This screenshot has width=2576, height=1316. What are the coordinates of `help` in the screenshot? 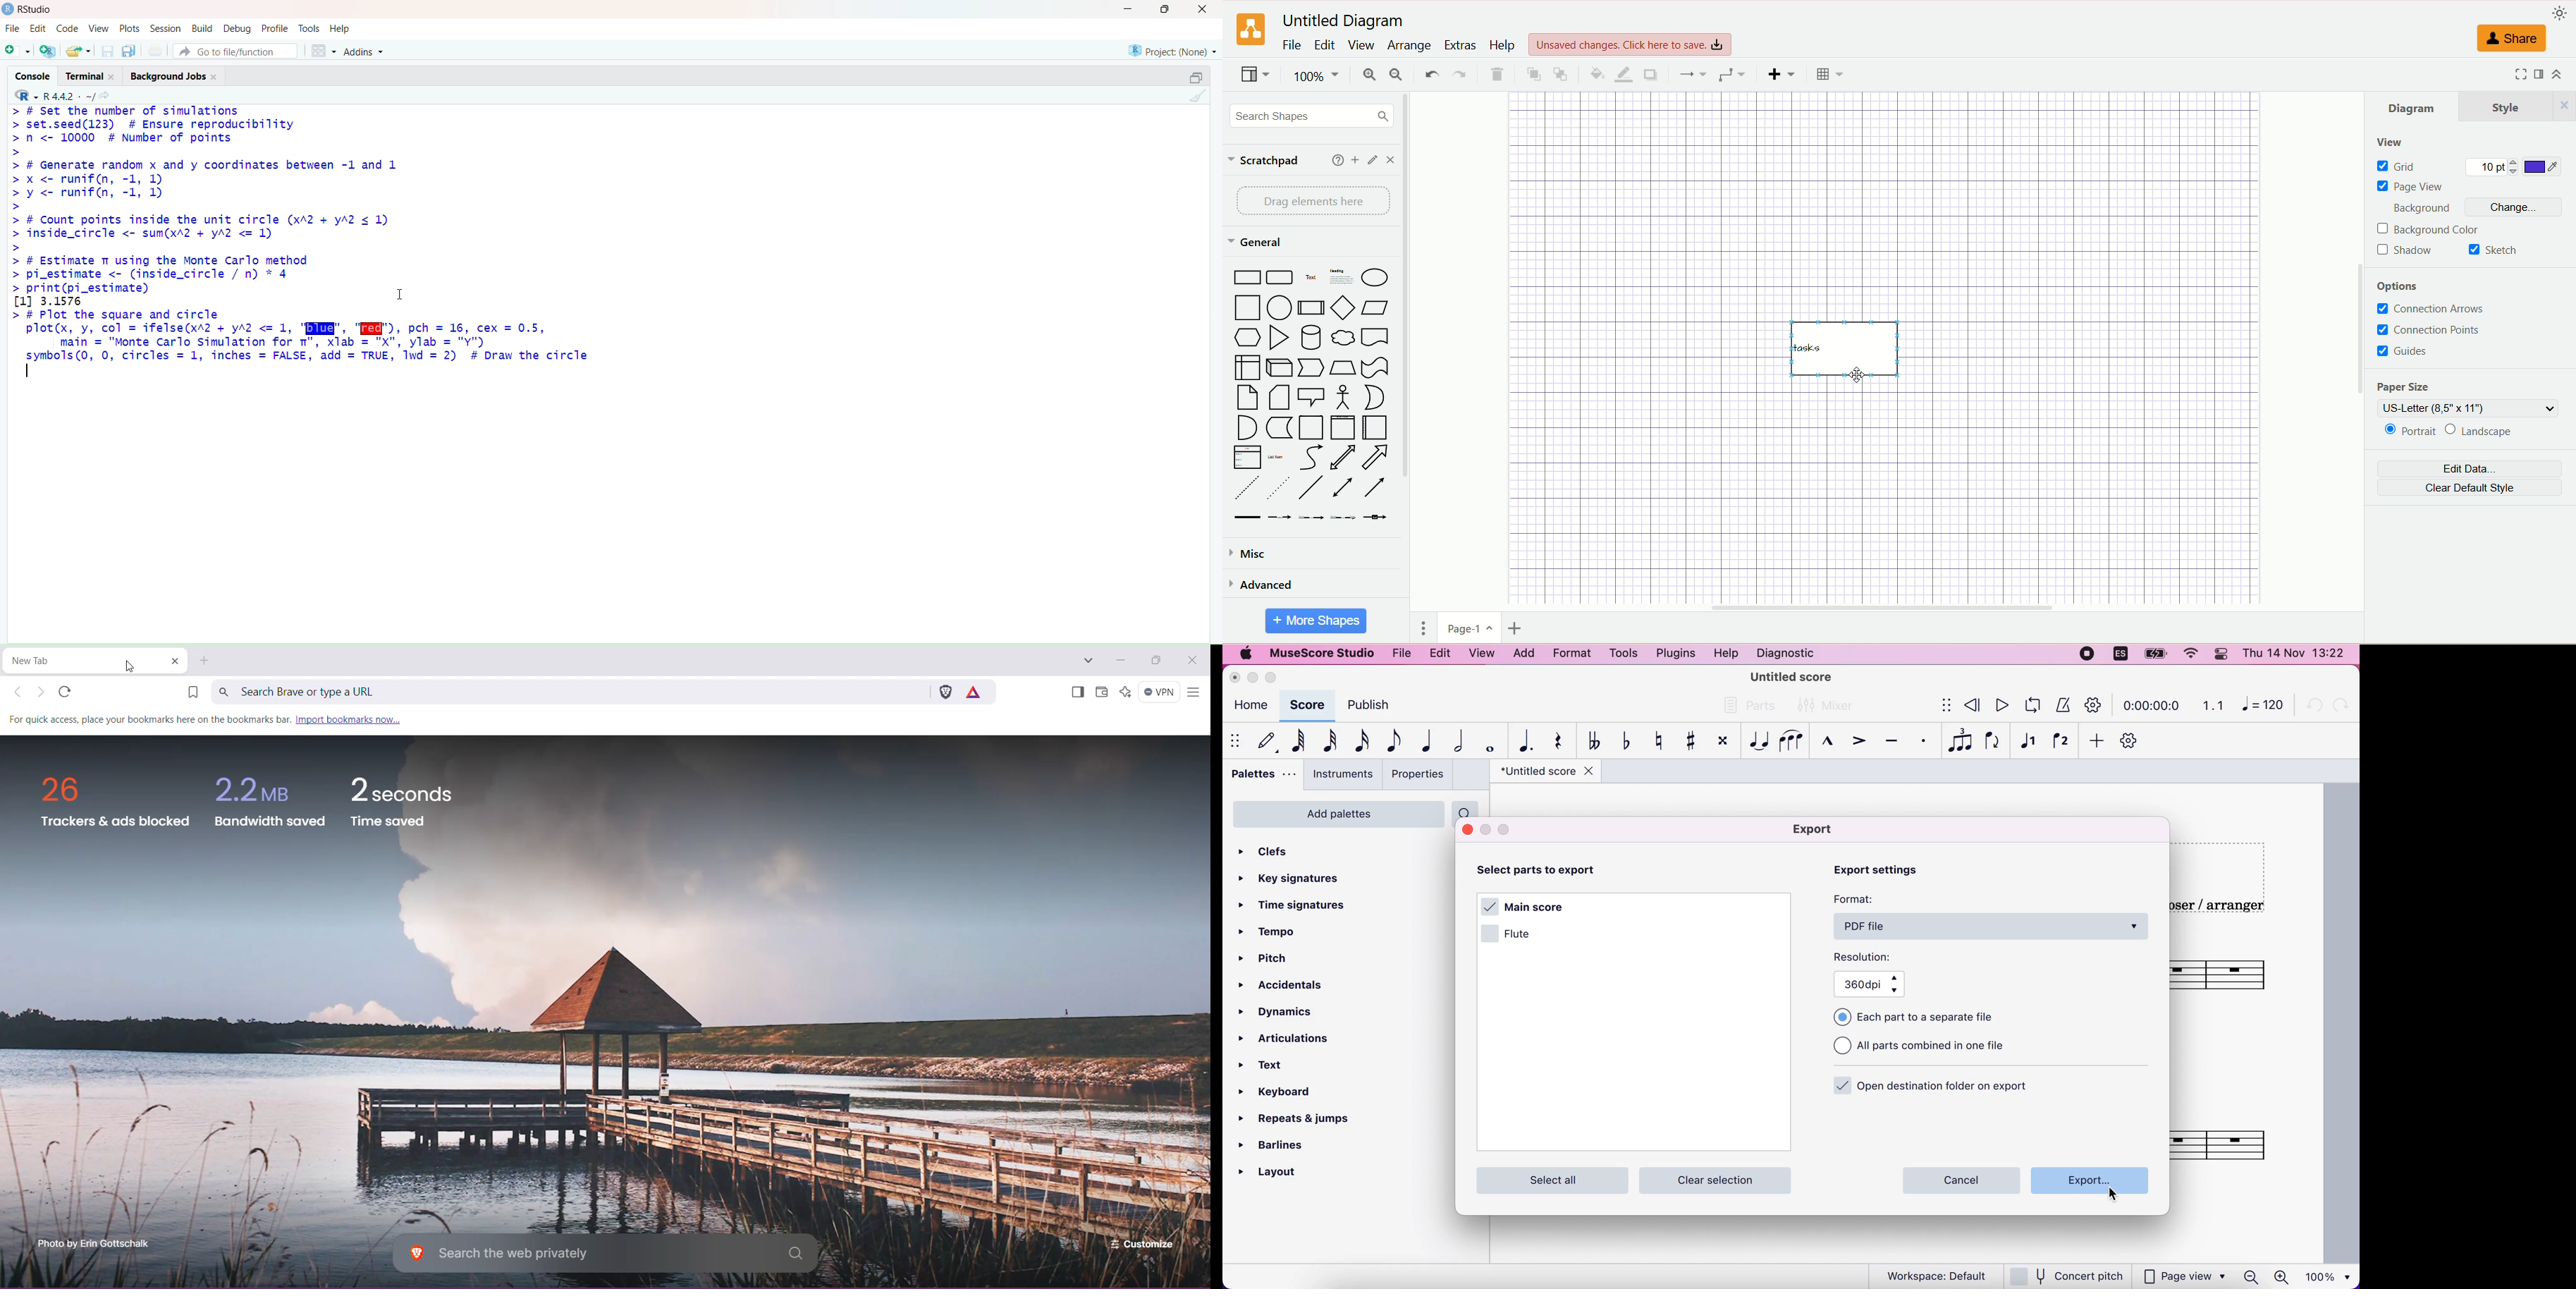 It's located at (1724, 654).